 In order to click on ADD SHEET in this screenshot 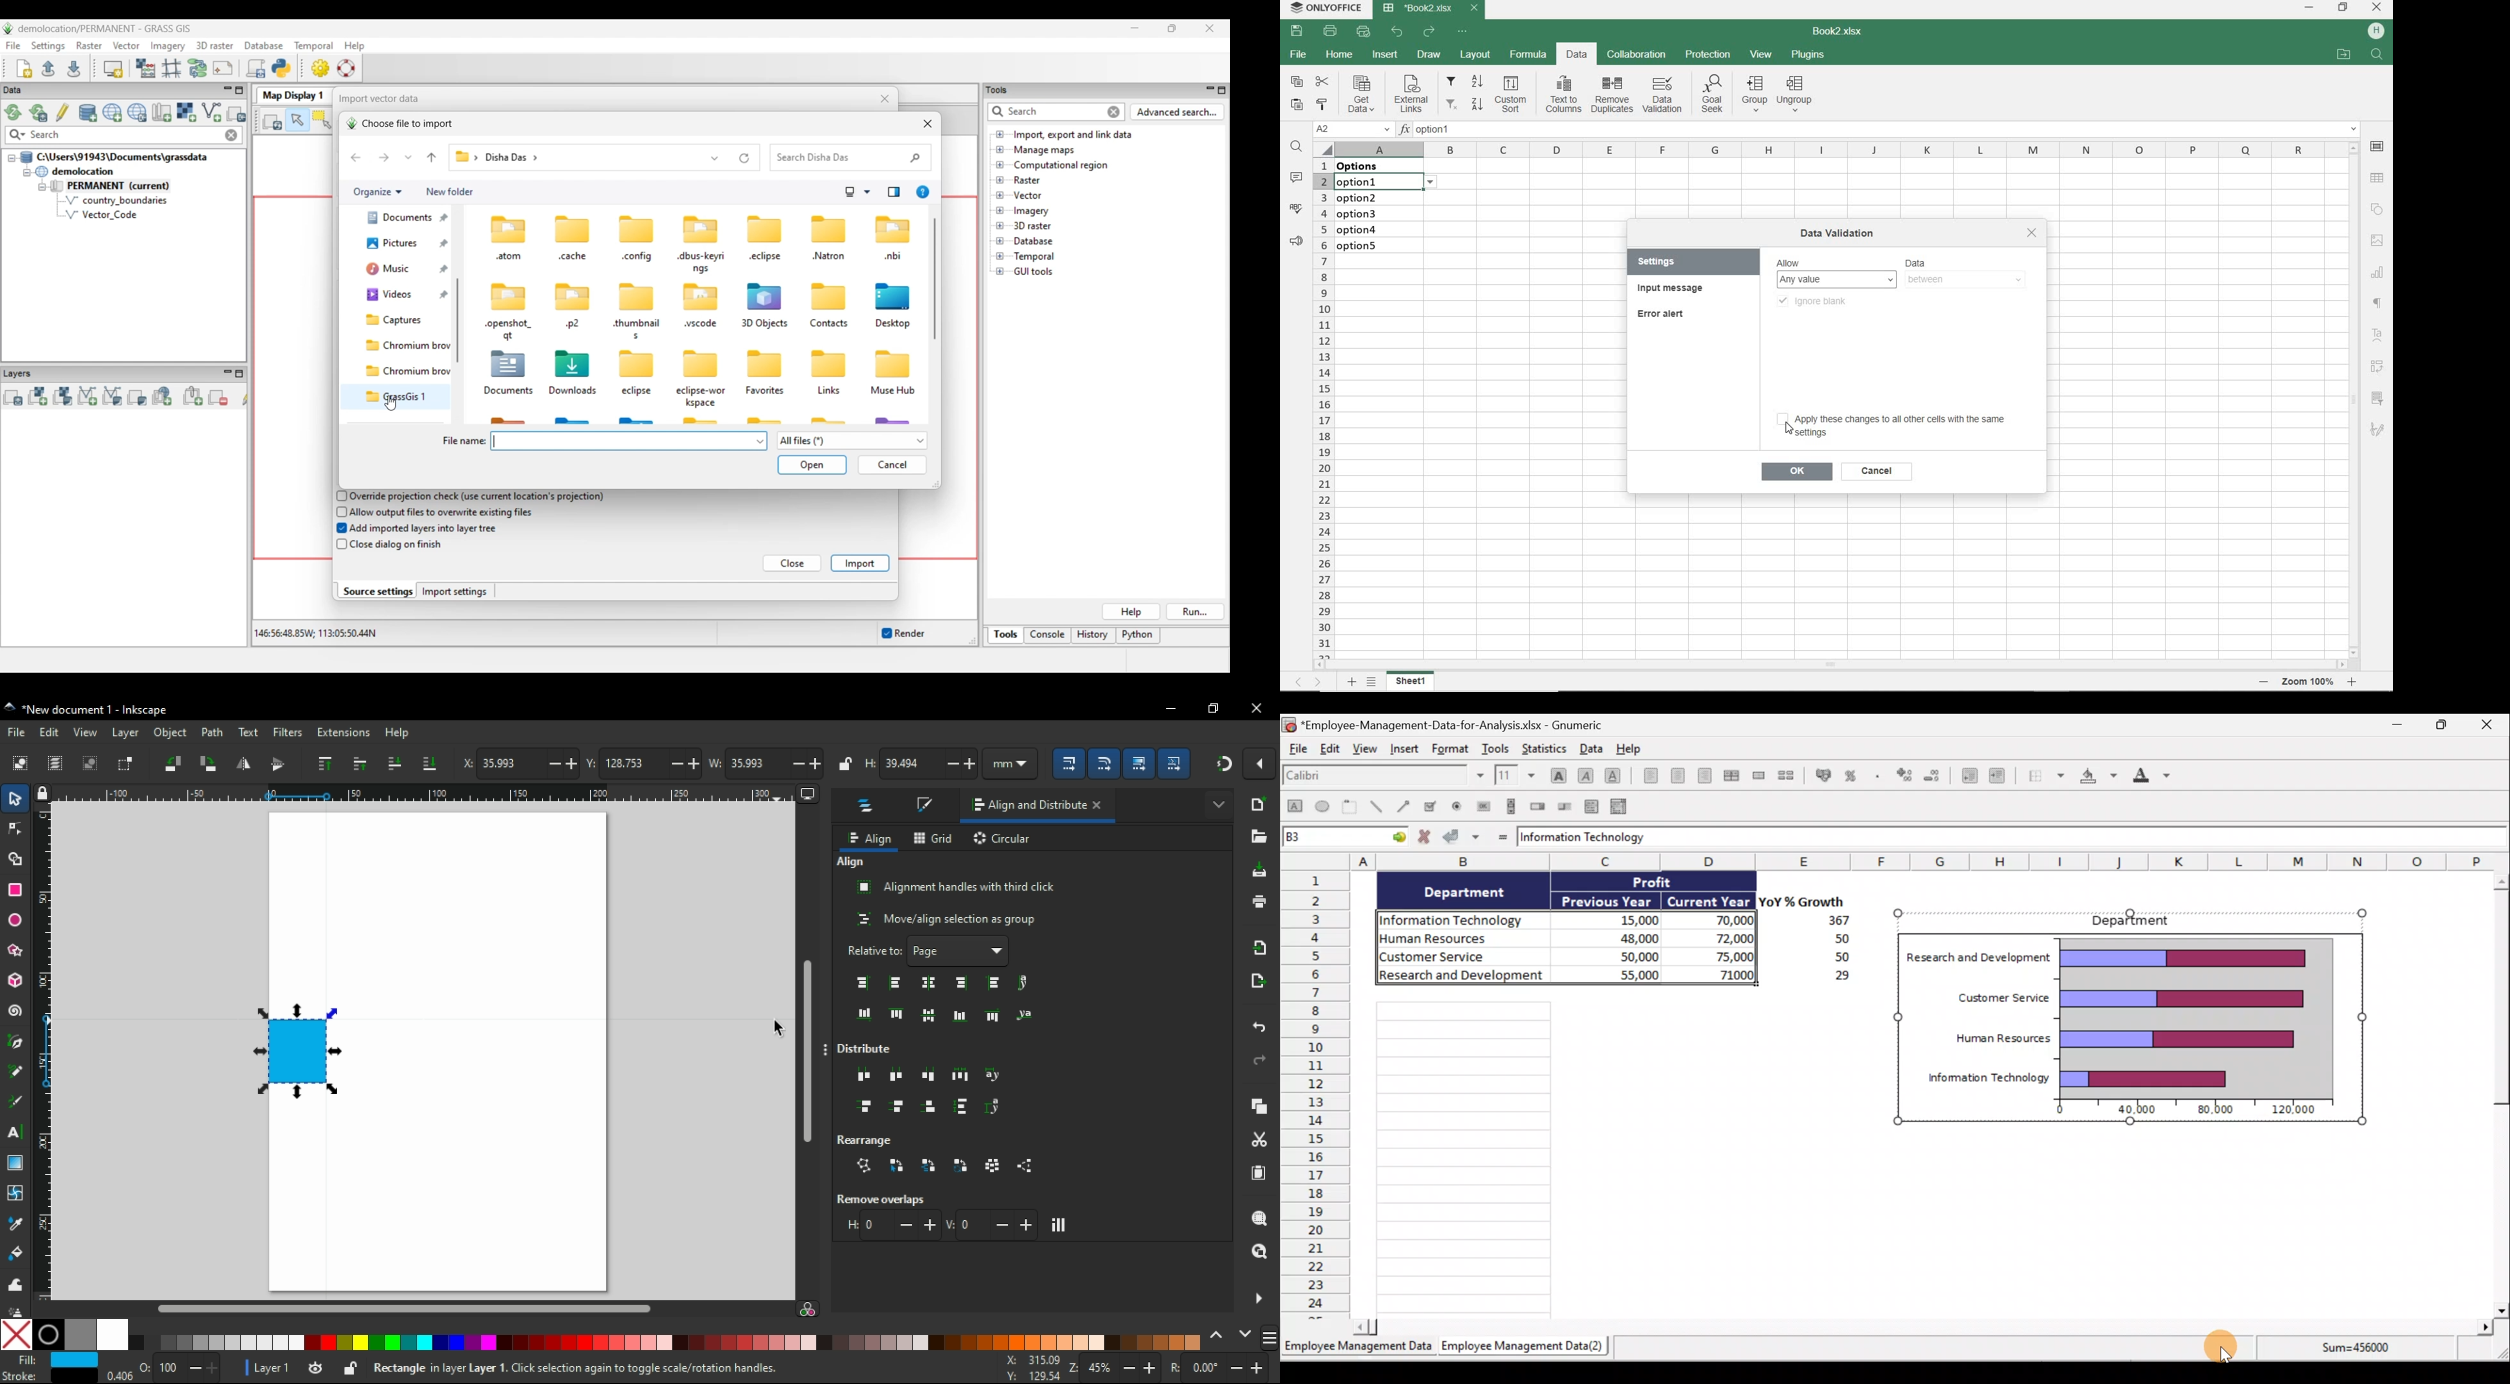, I will do `click(1352, 683)`.